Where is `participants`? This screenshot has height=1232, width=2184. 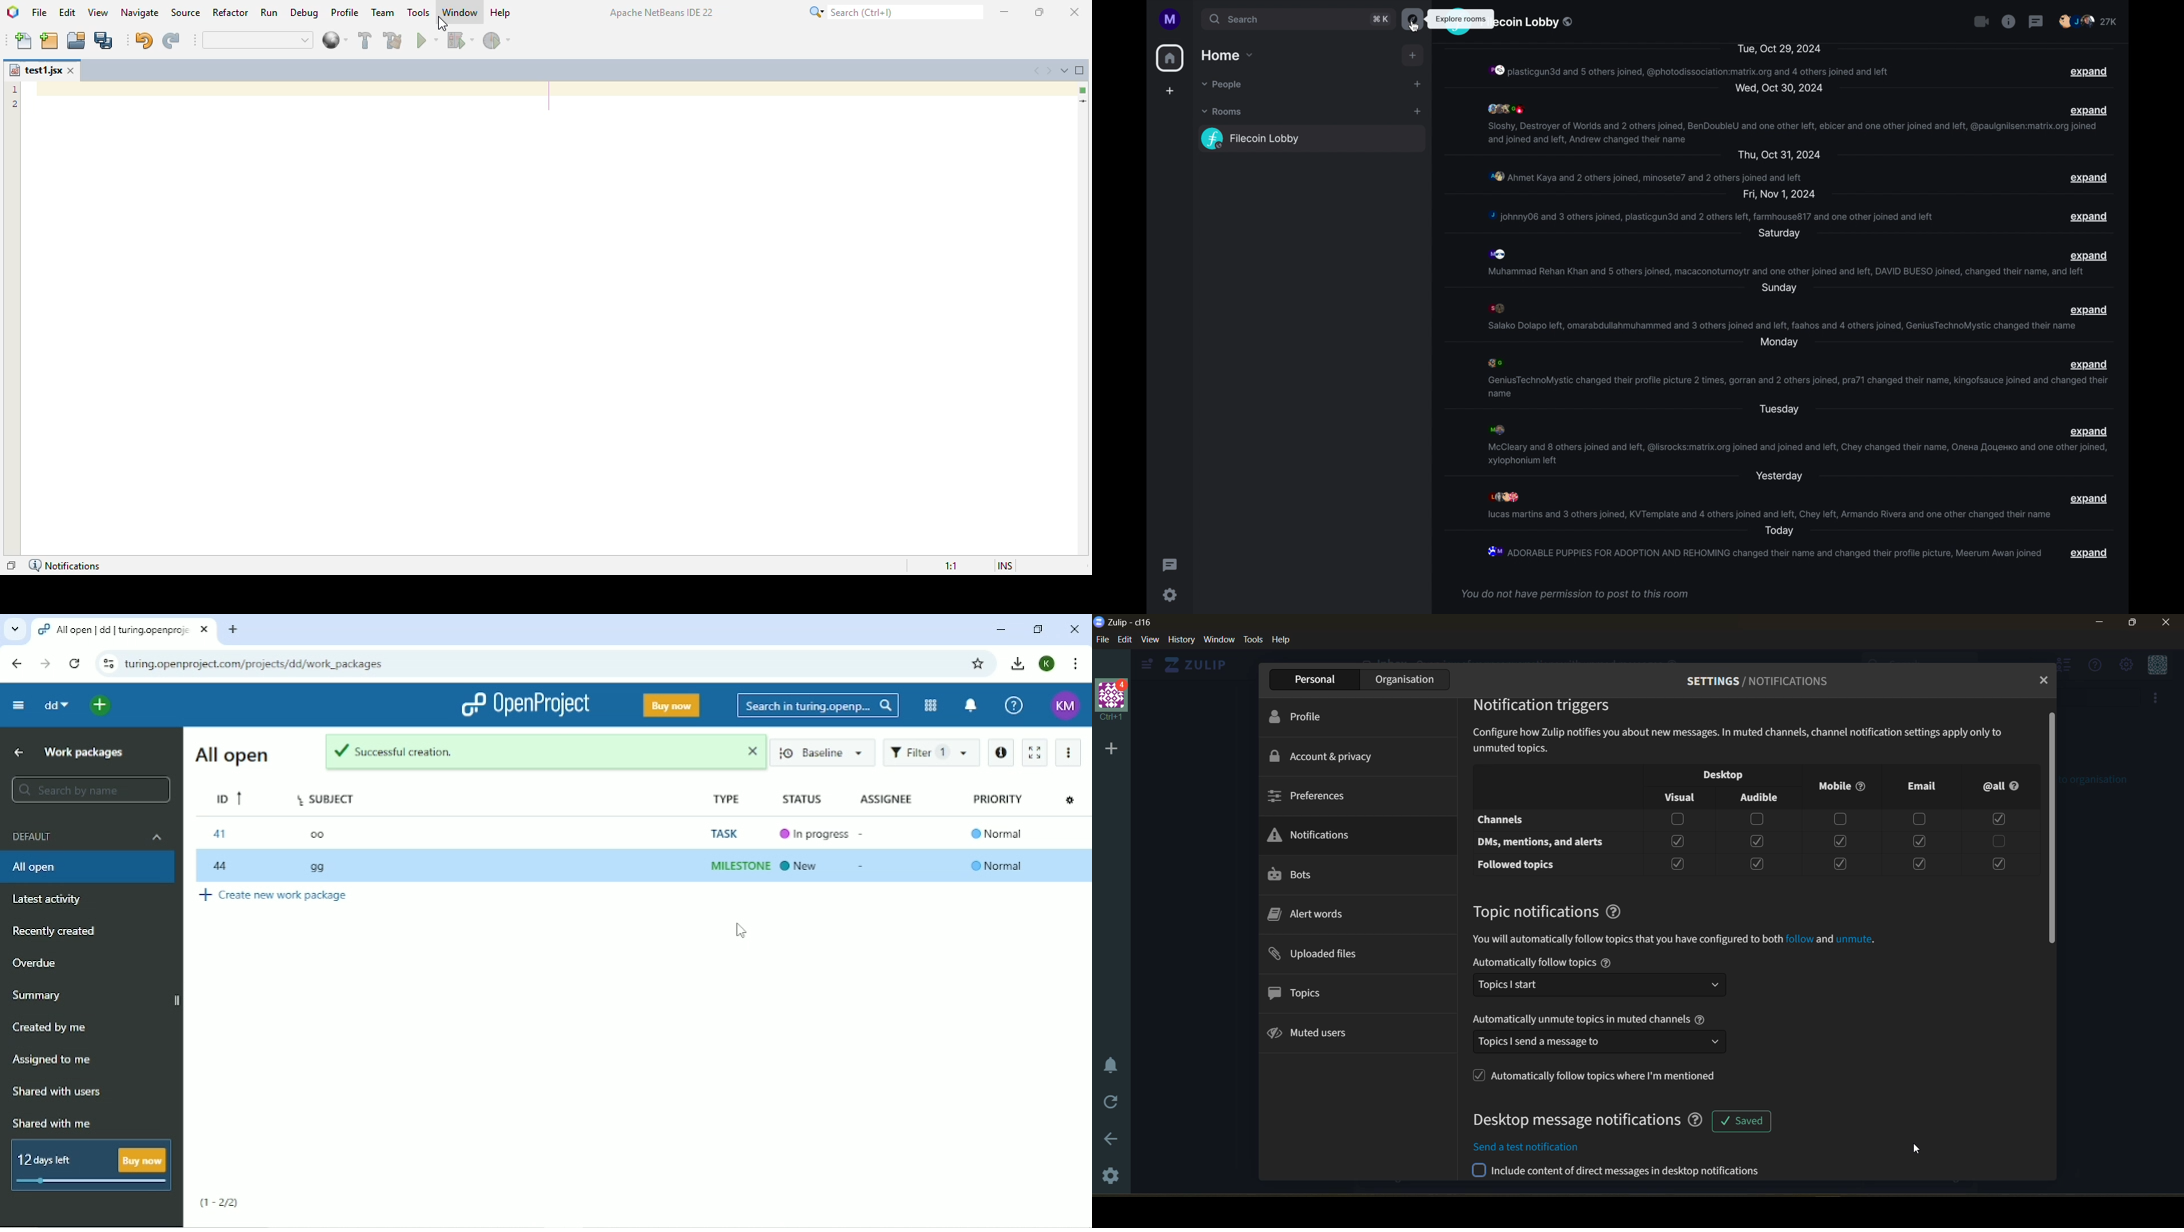 participants is located at coordinates (1496, 429).